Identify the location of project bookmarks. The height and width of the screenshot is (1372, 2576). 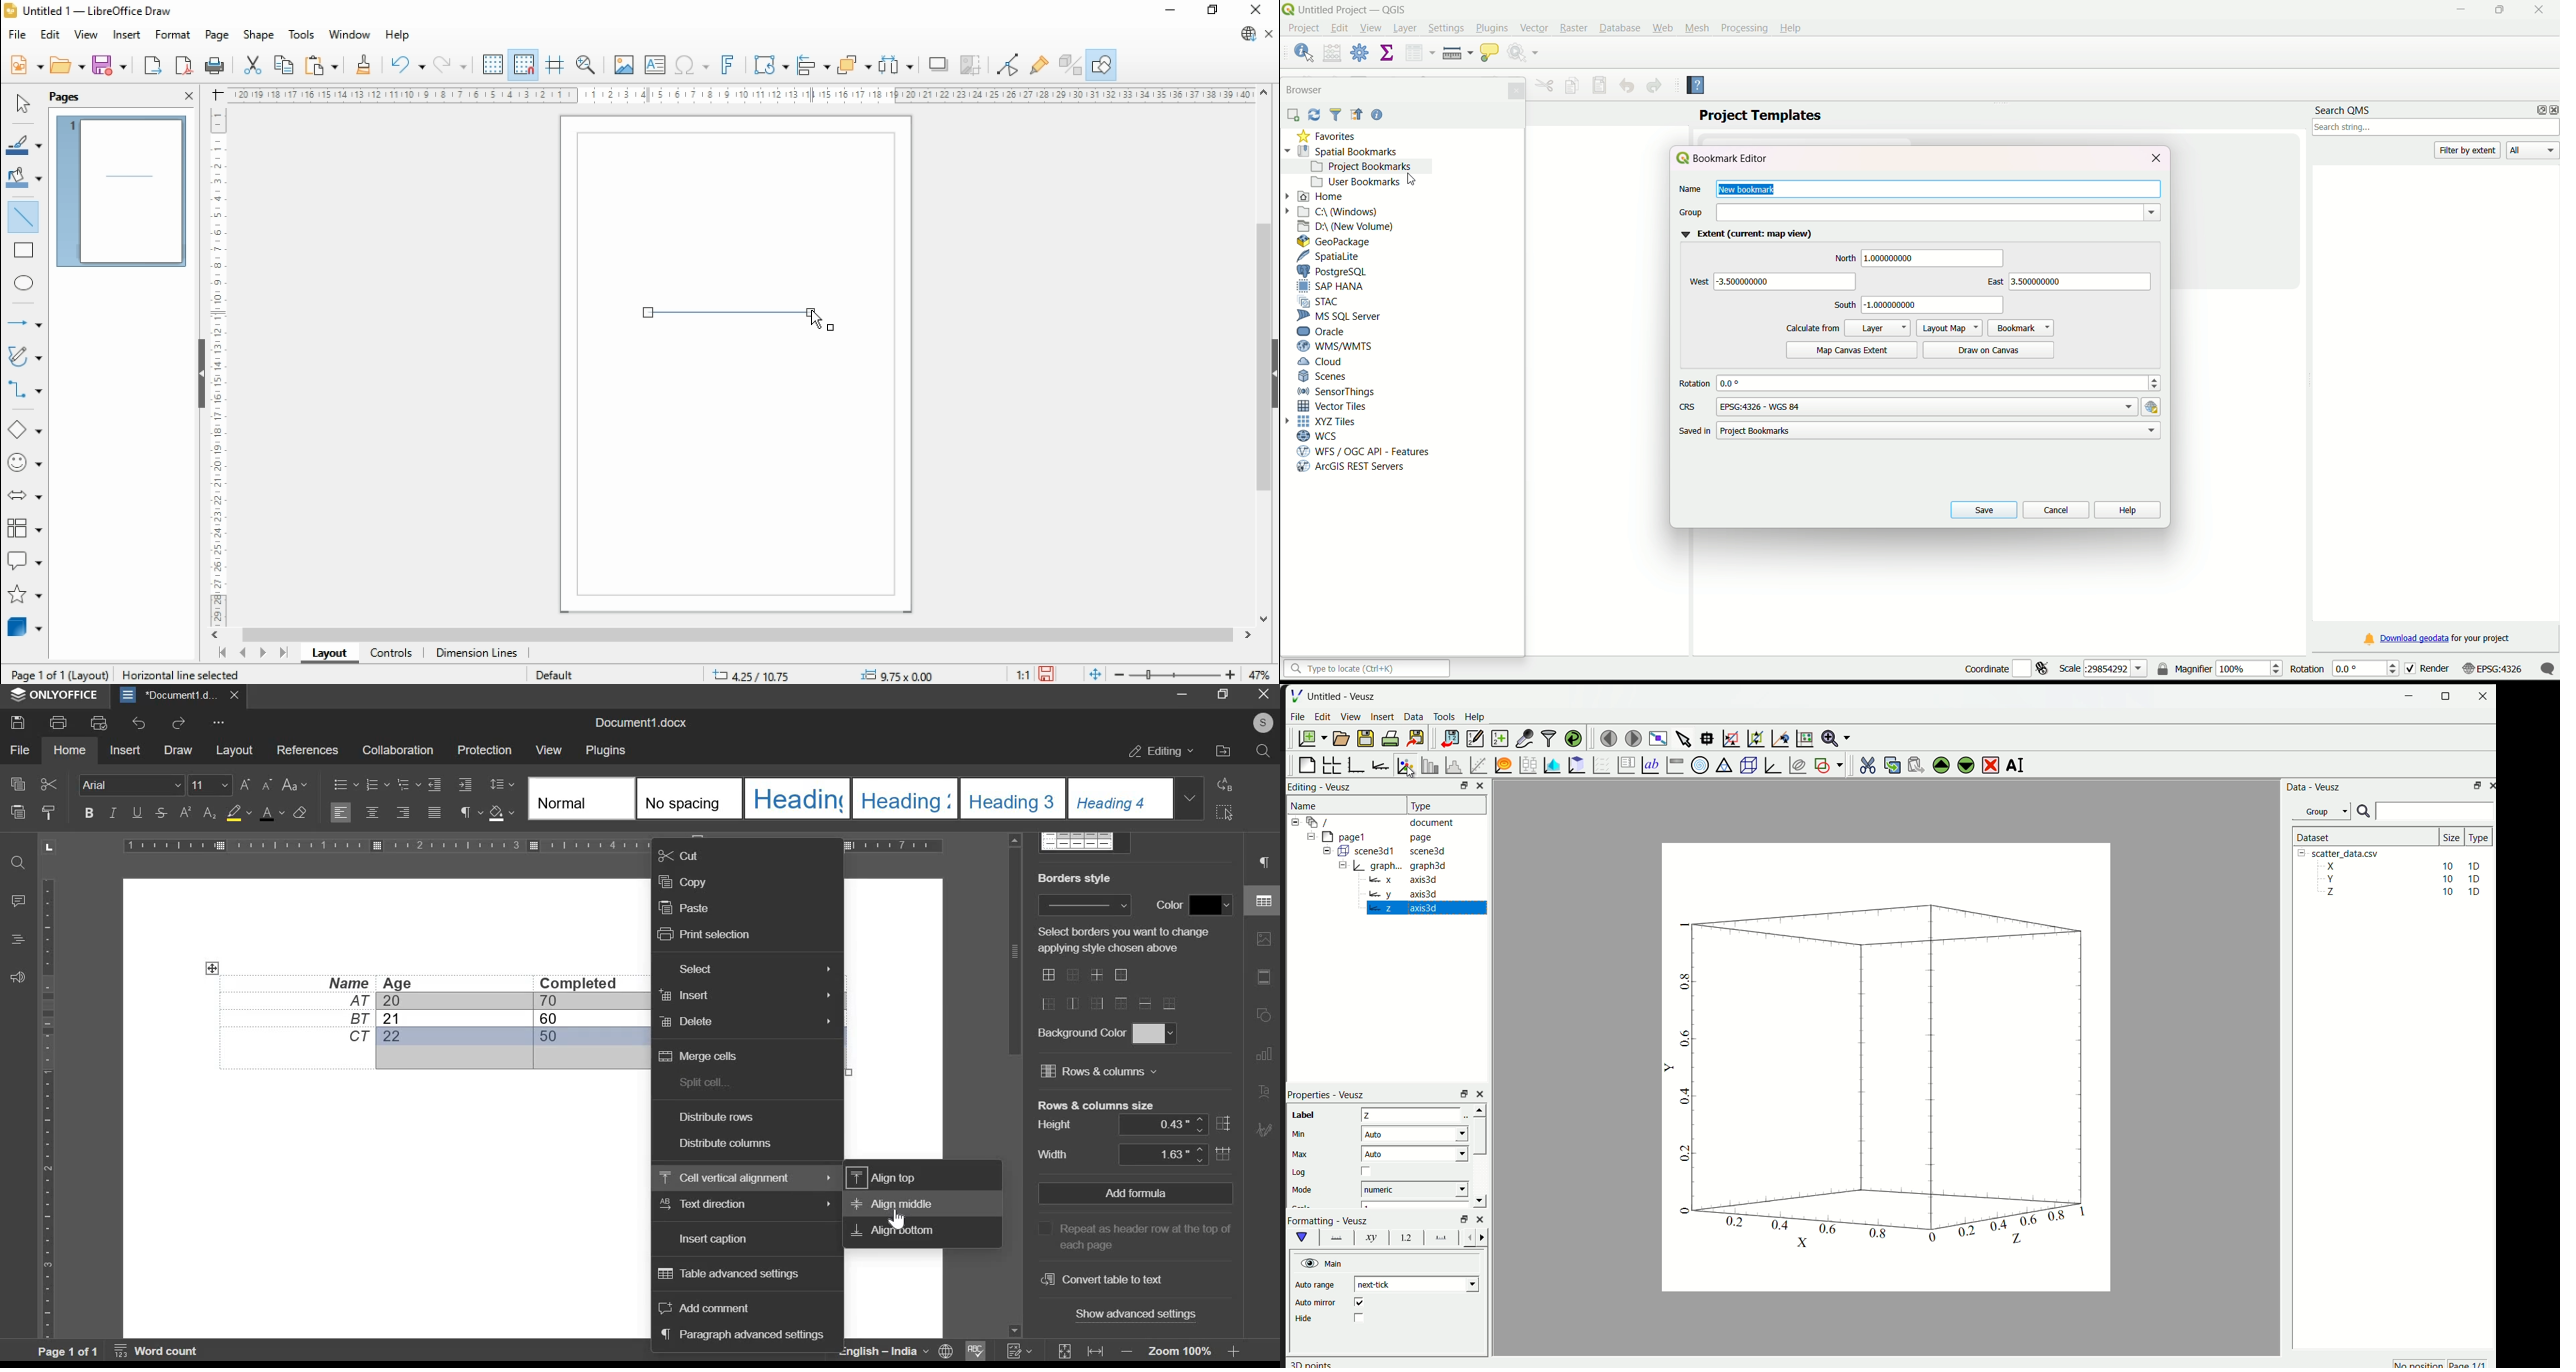
(1362, 166).